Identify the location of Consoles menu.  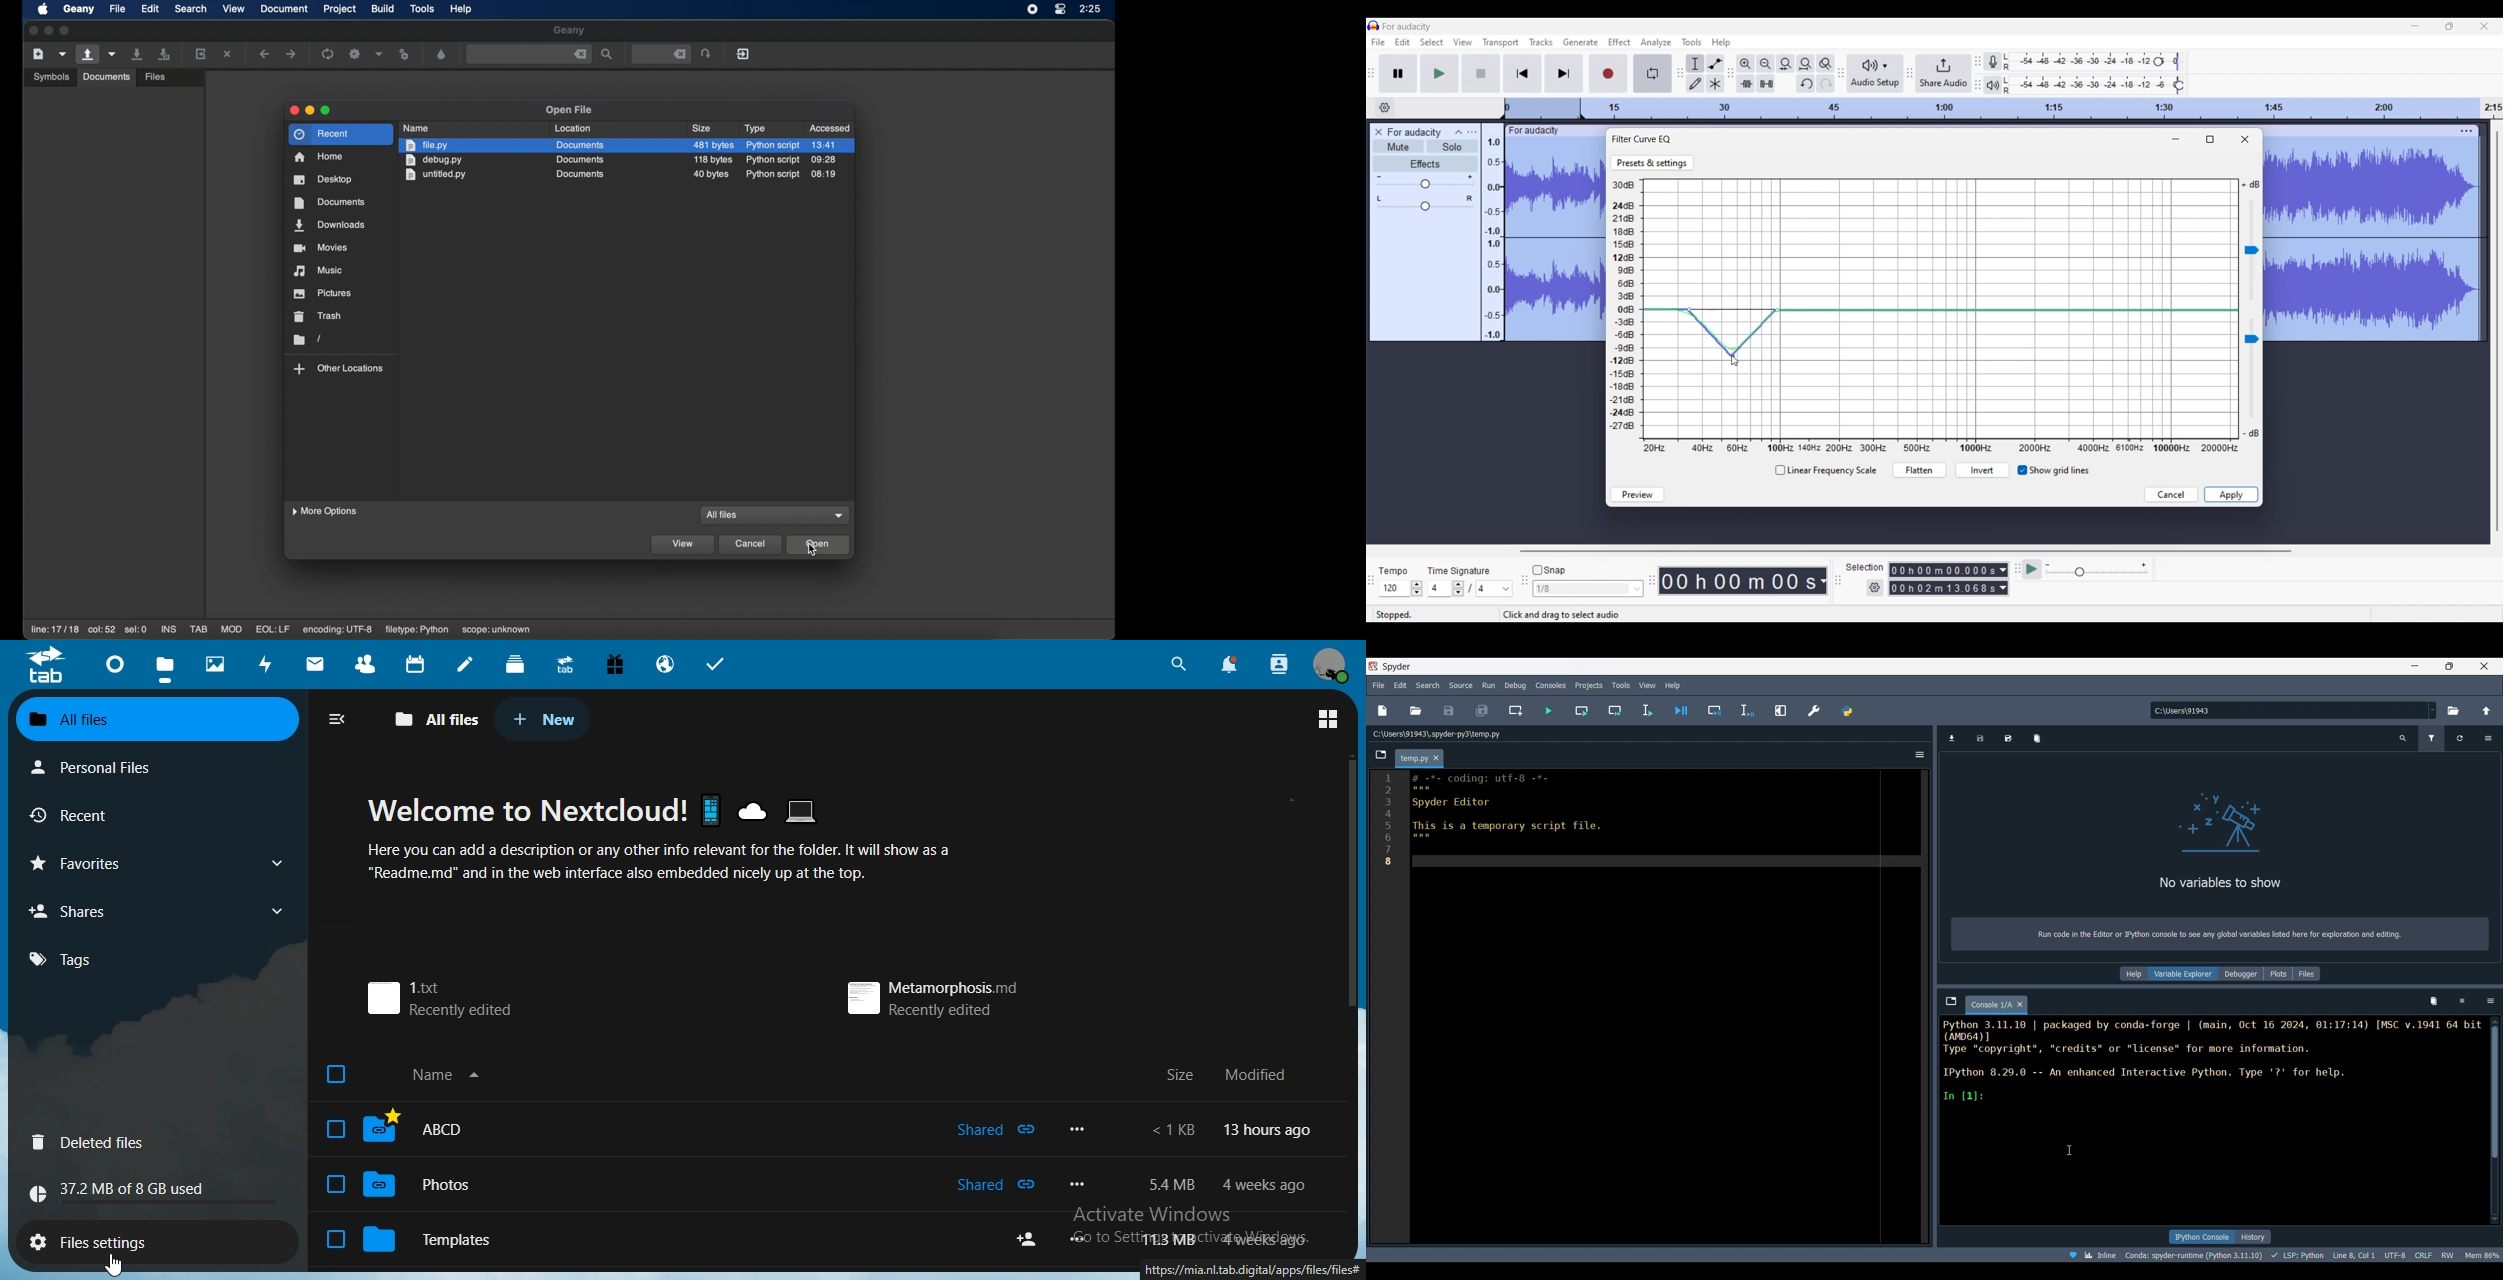
(1551, 684).